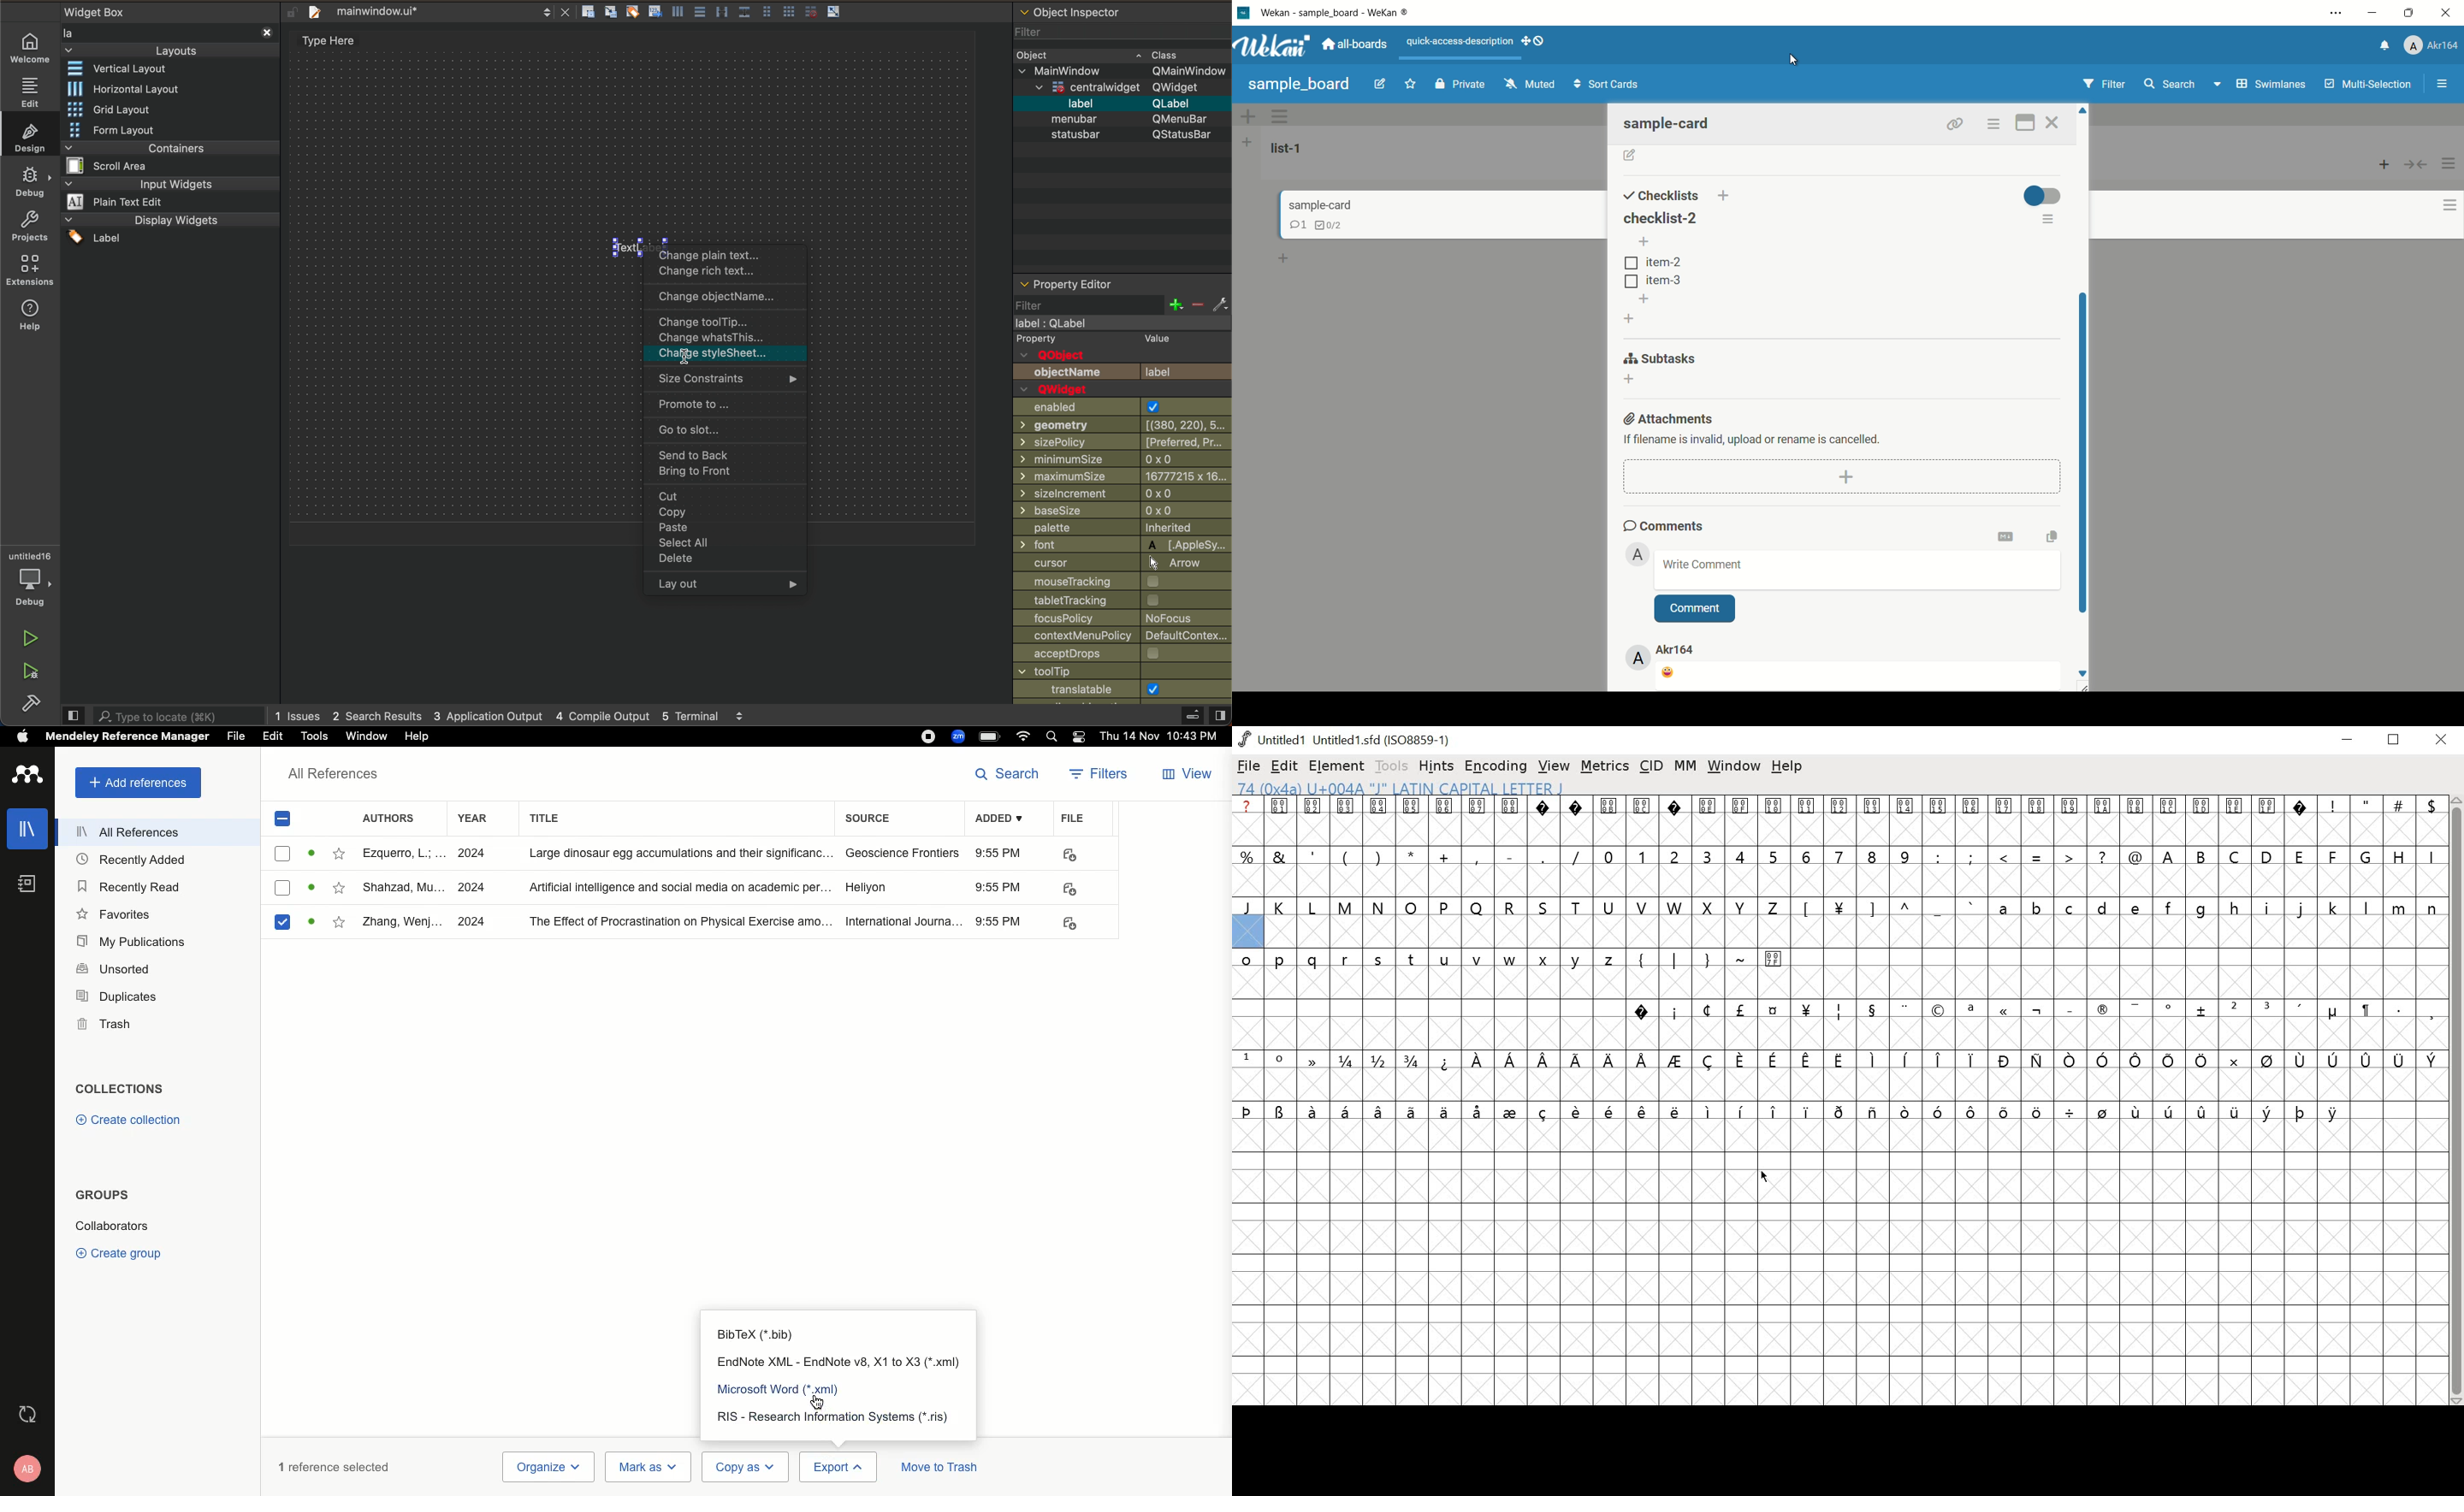  Describe the element at coordinates (1438, 767) in the screenshot. I see `HINTS` at that location.